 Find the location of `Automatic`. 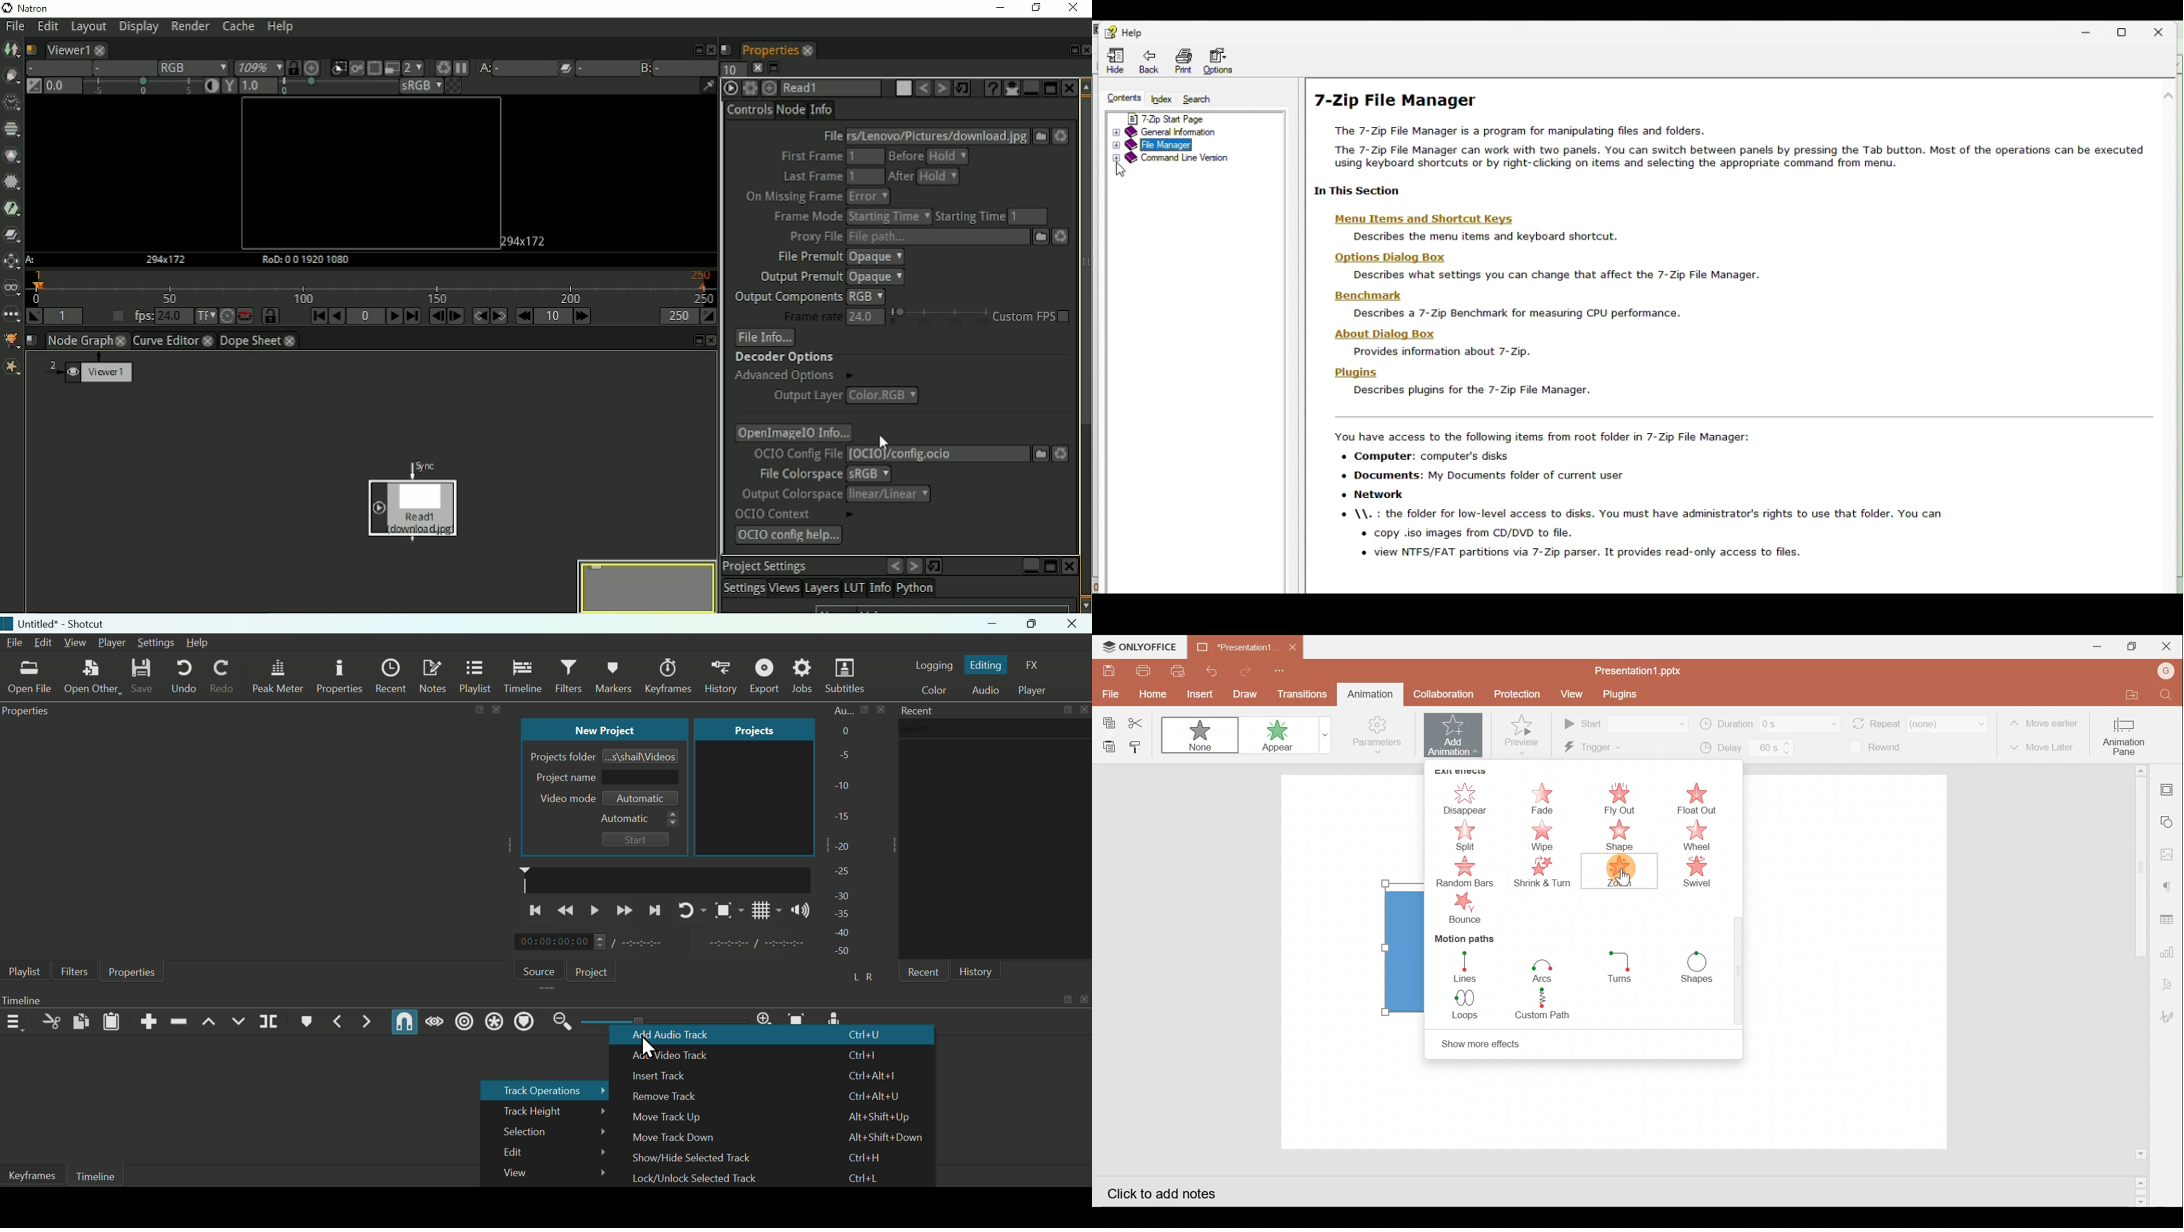

Automatic is located at coordinates (641, 798).